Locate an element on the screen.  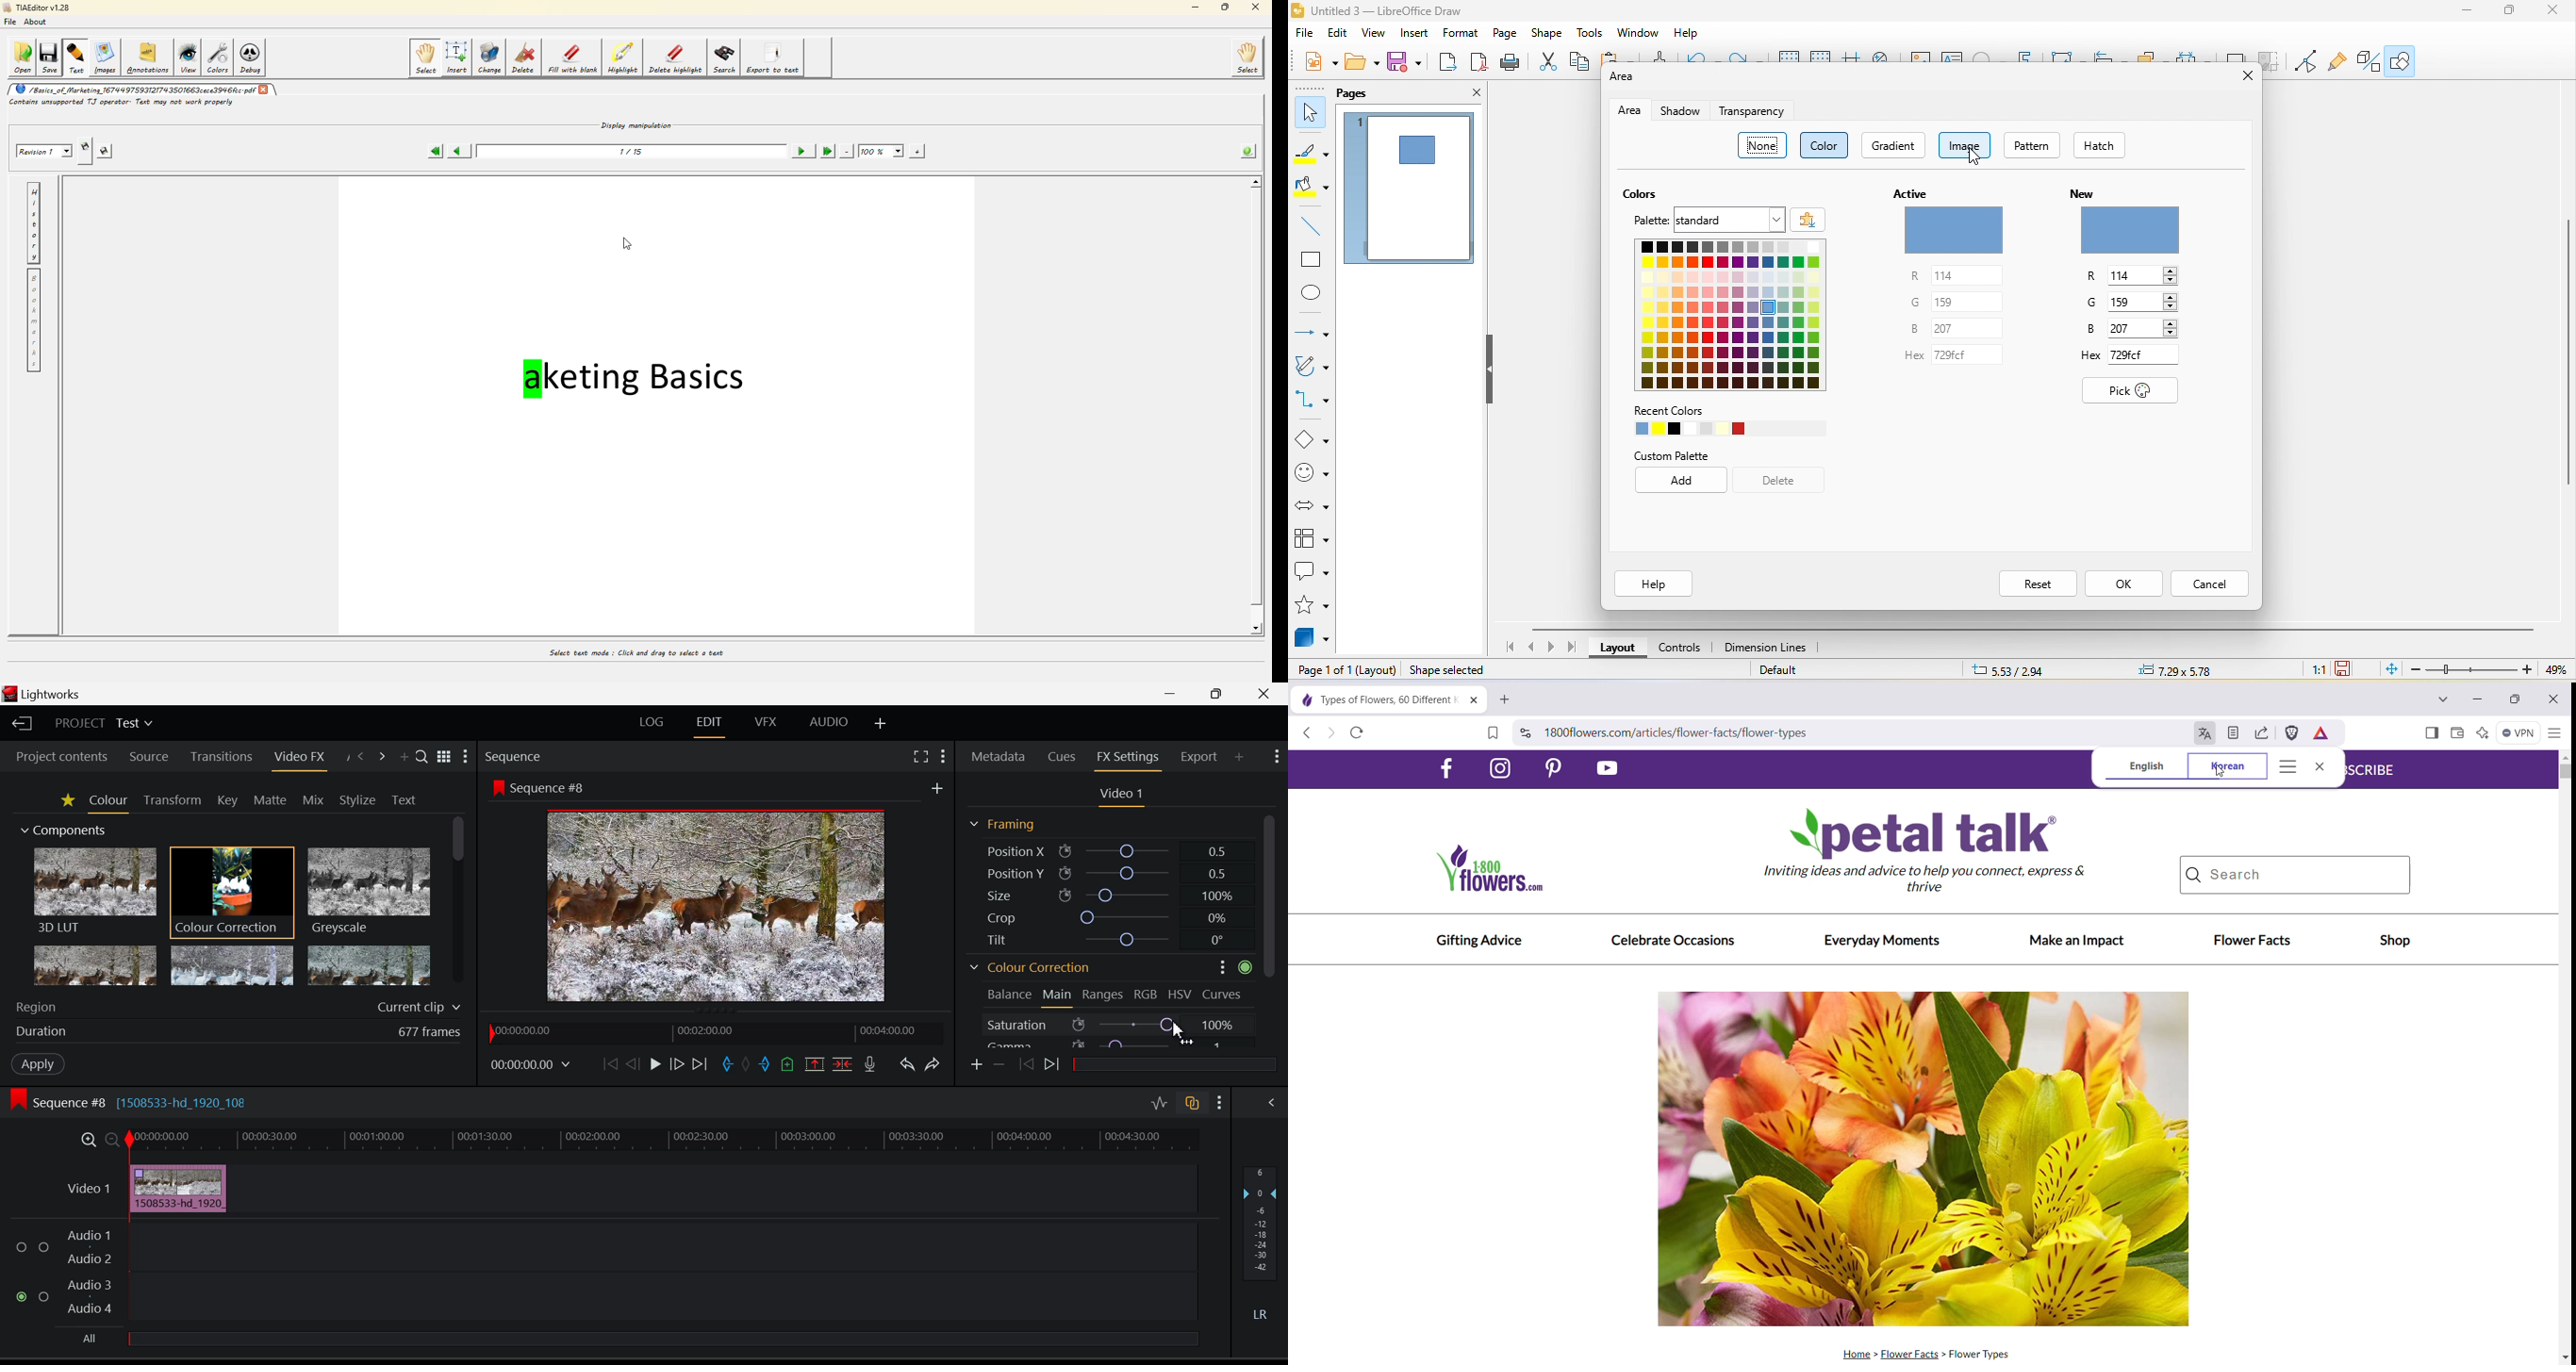
Duration is located at coordinates (237, 1031).